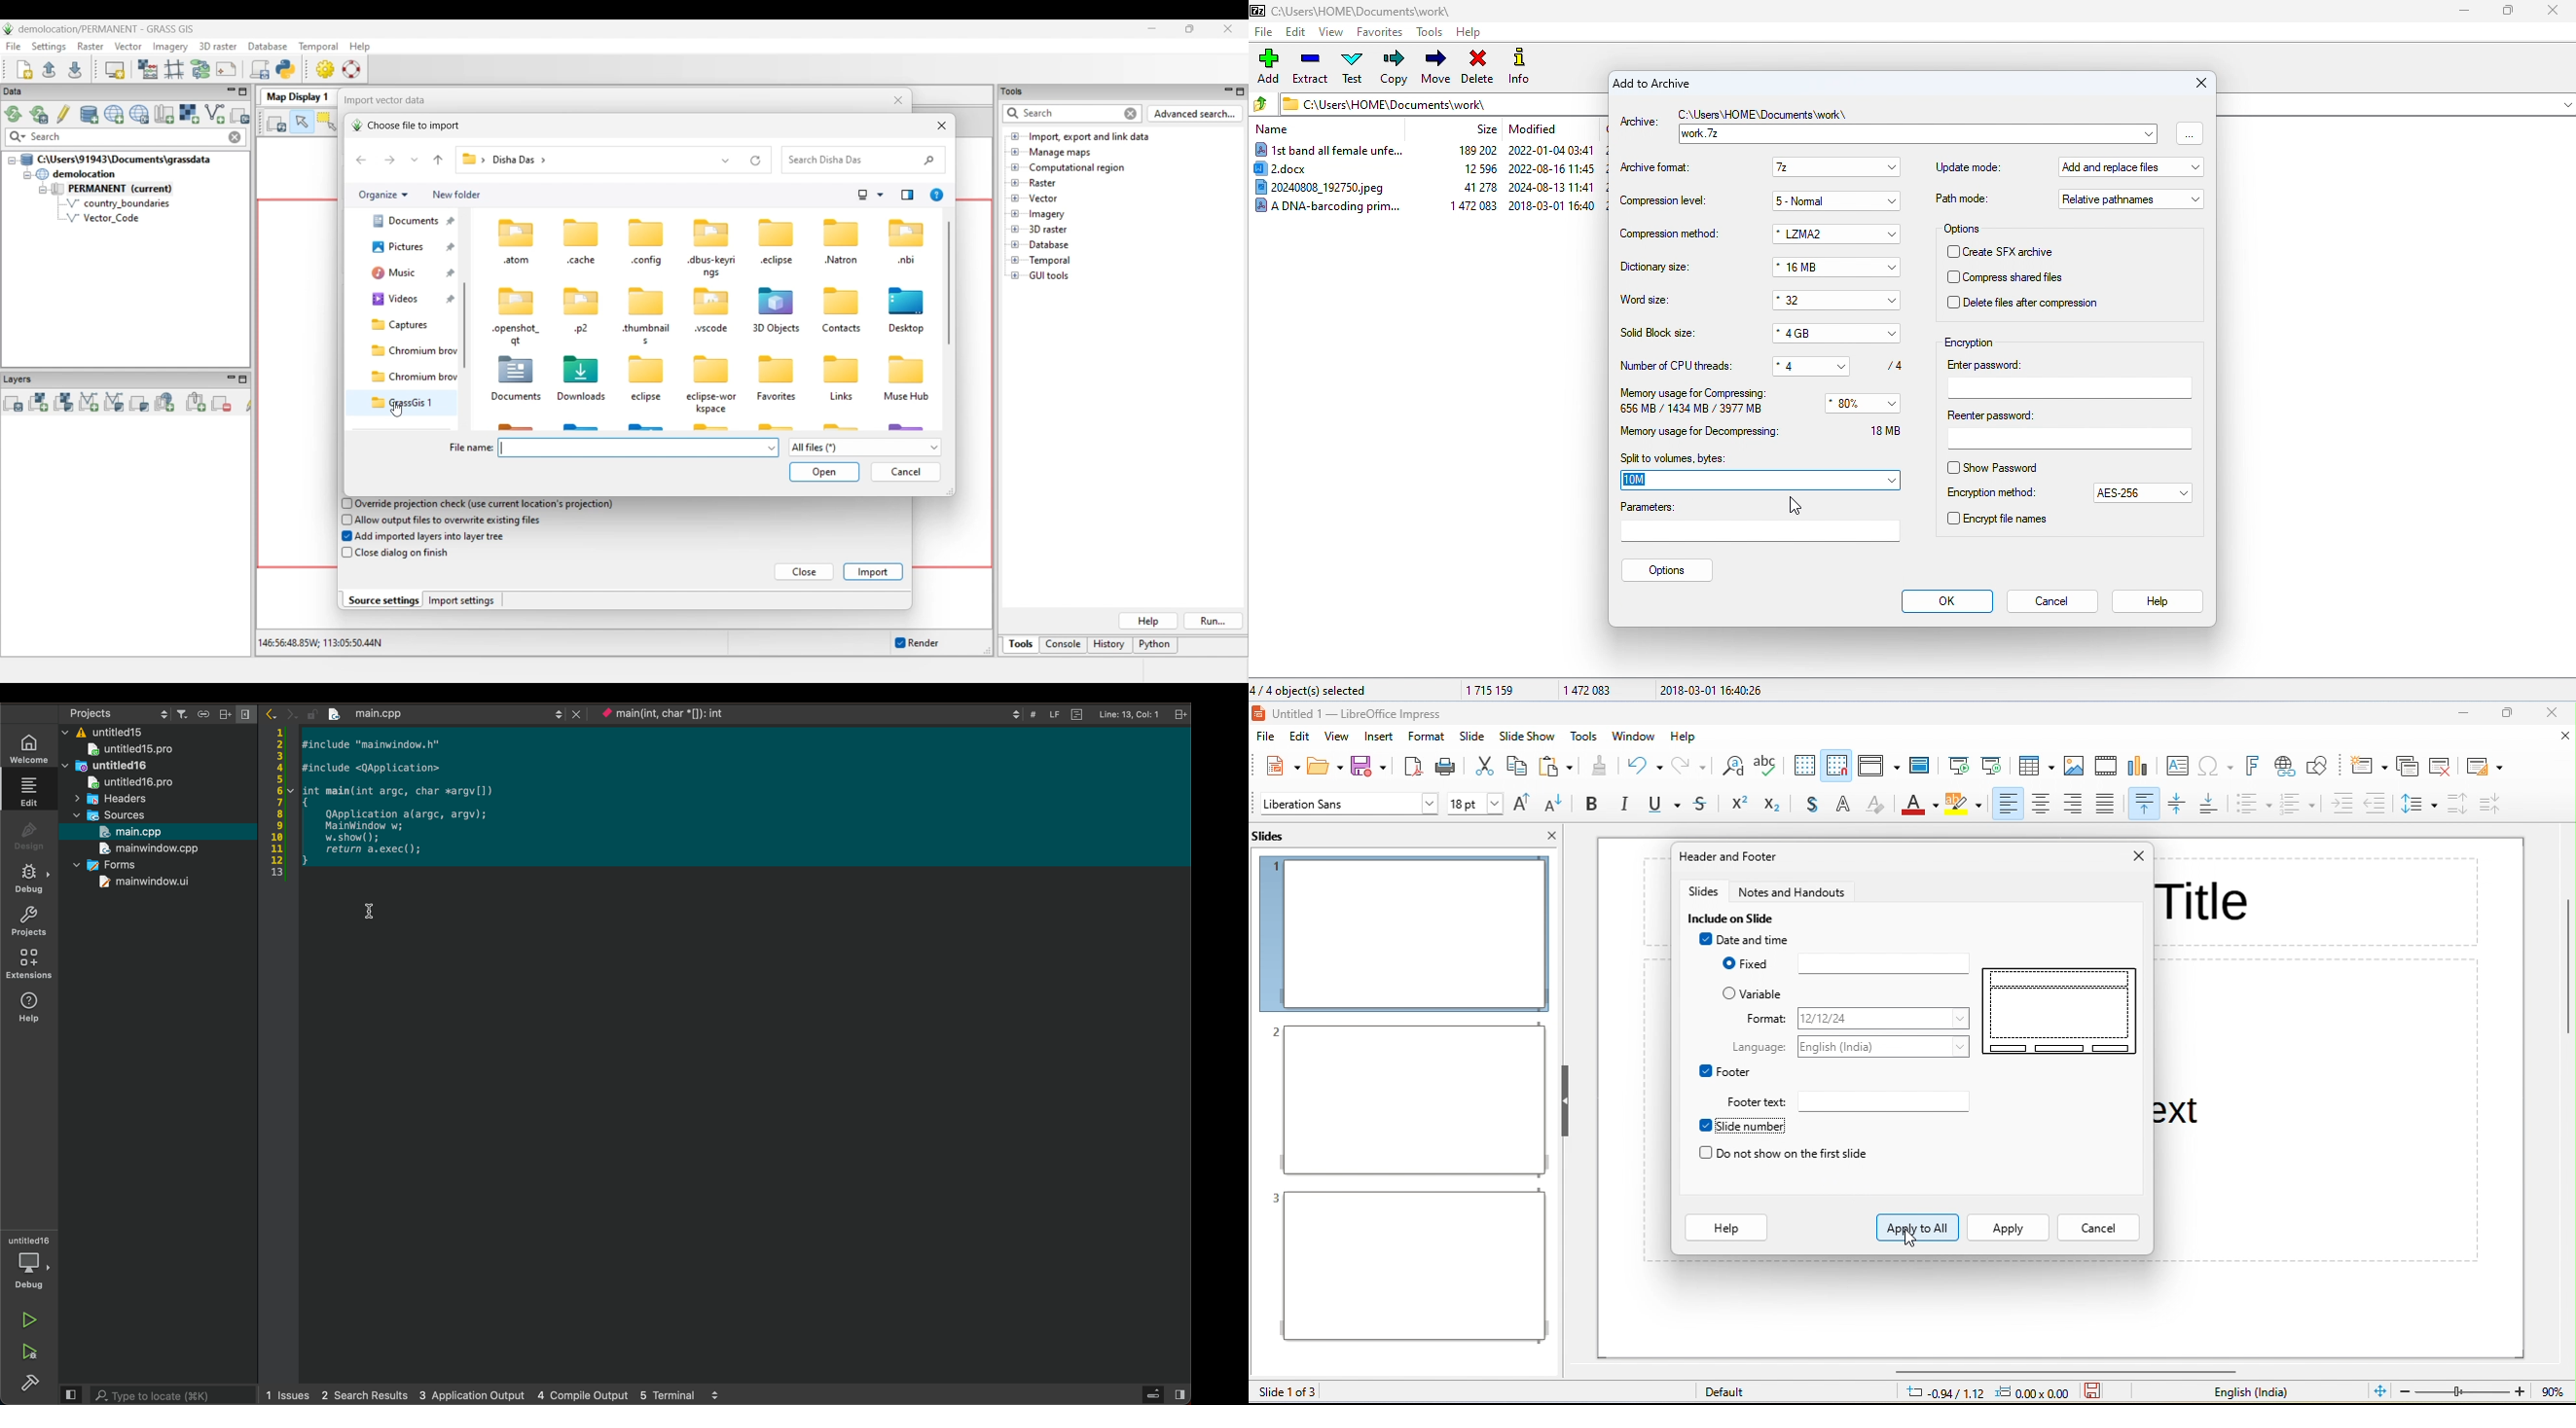 The height and width of the screenshot is (1428, 2576). I want to click on close, so click(571, 714).